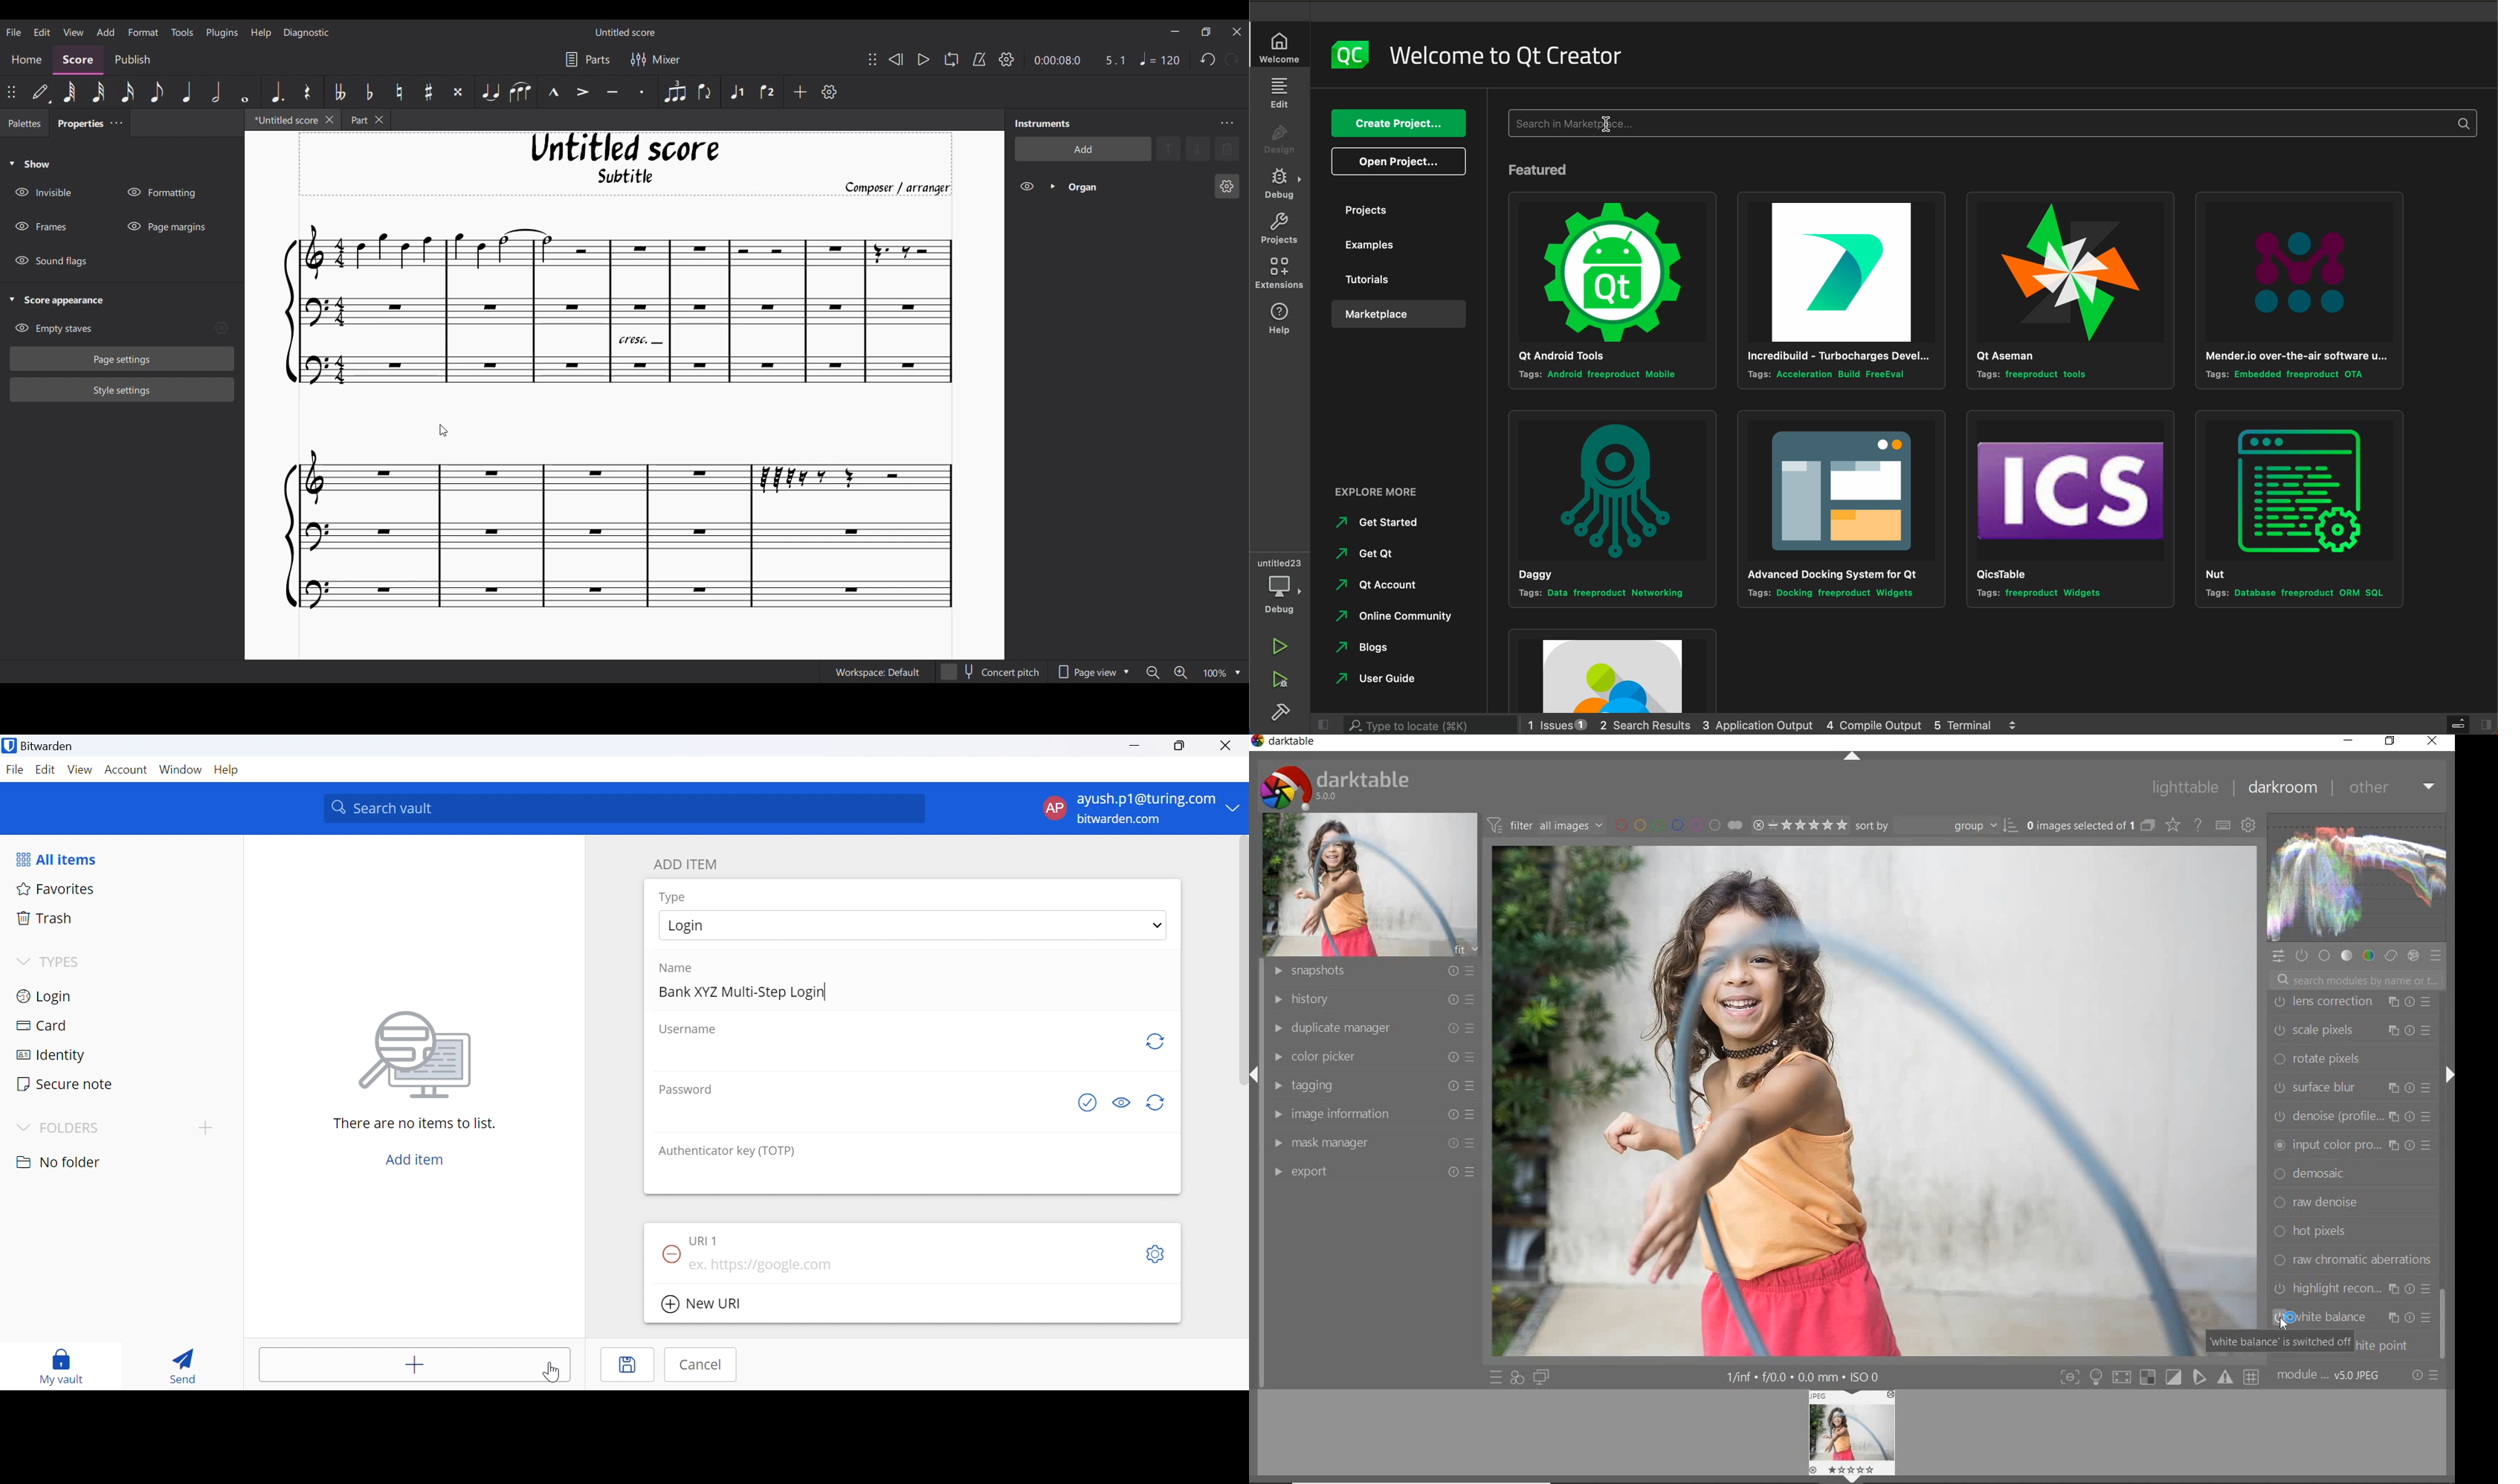 Image resolution: width=2520 pixels, height=1484 pixels. I want to click on Marcato, so click(554, 92).